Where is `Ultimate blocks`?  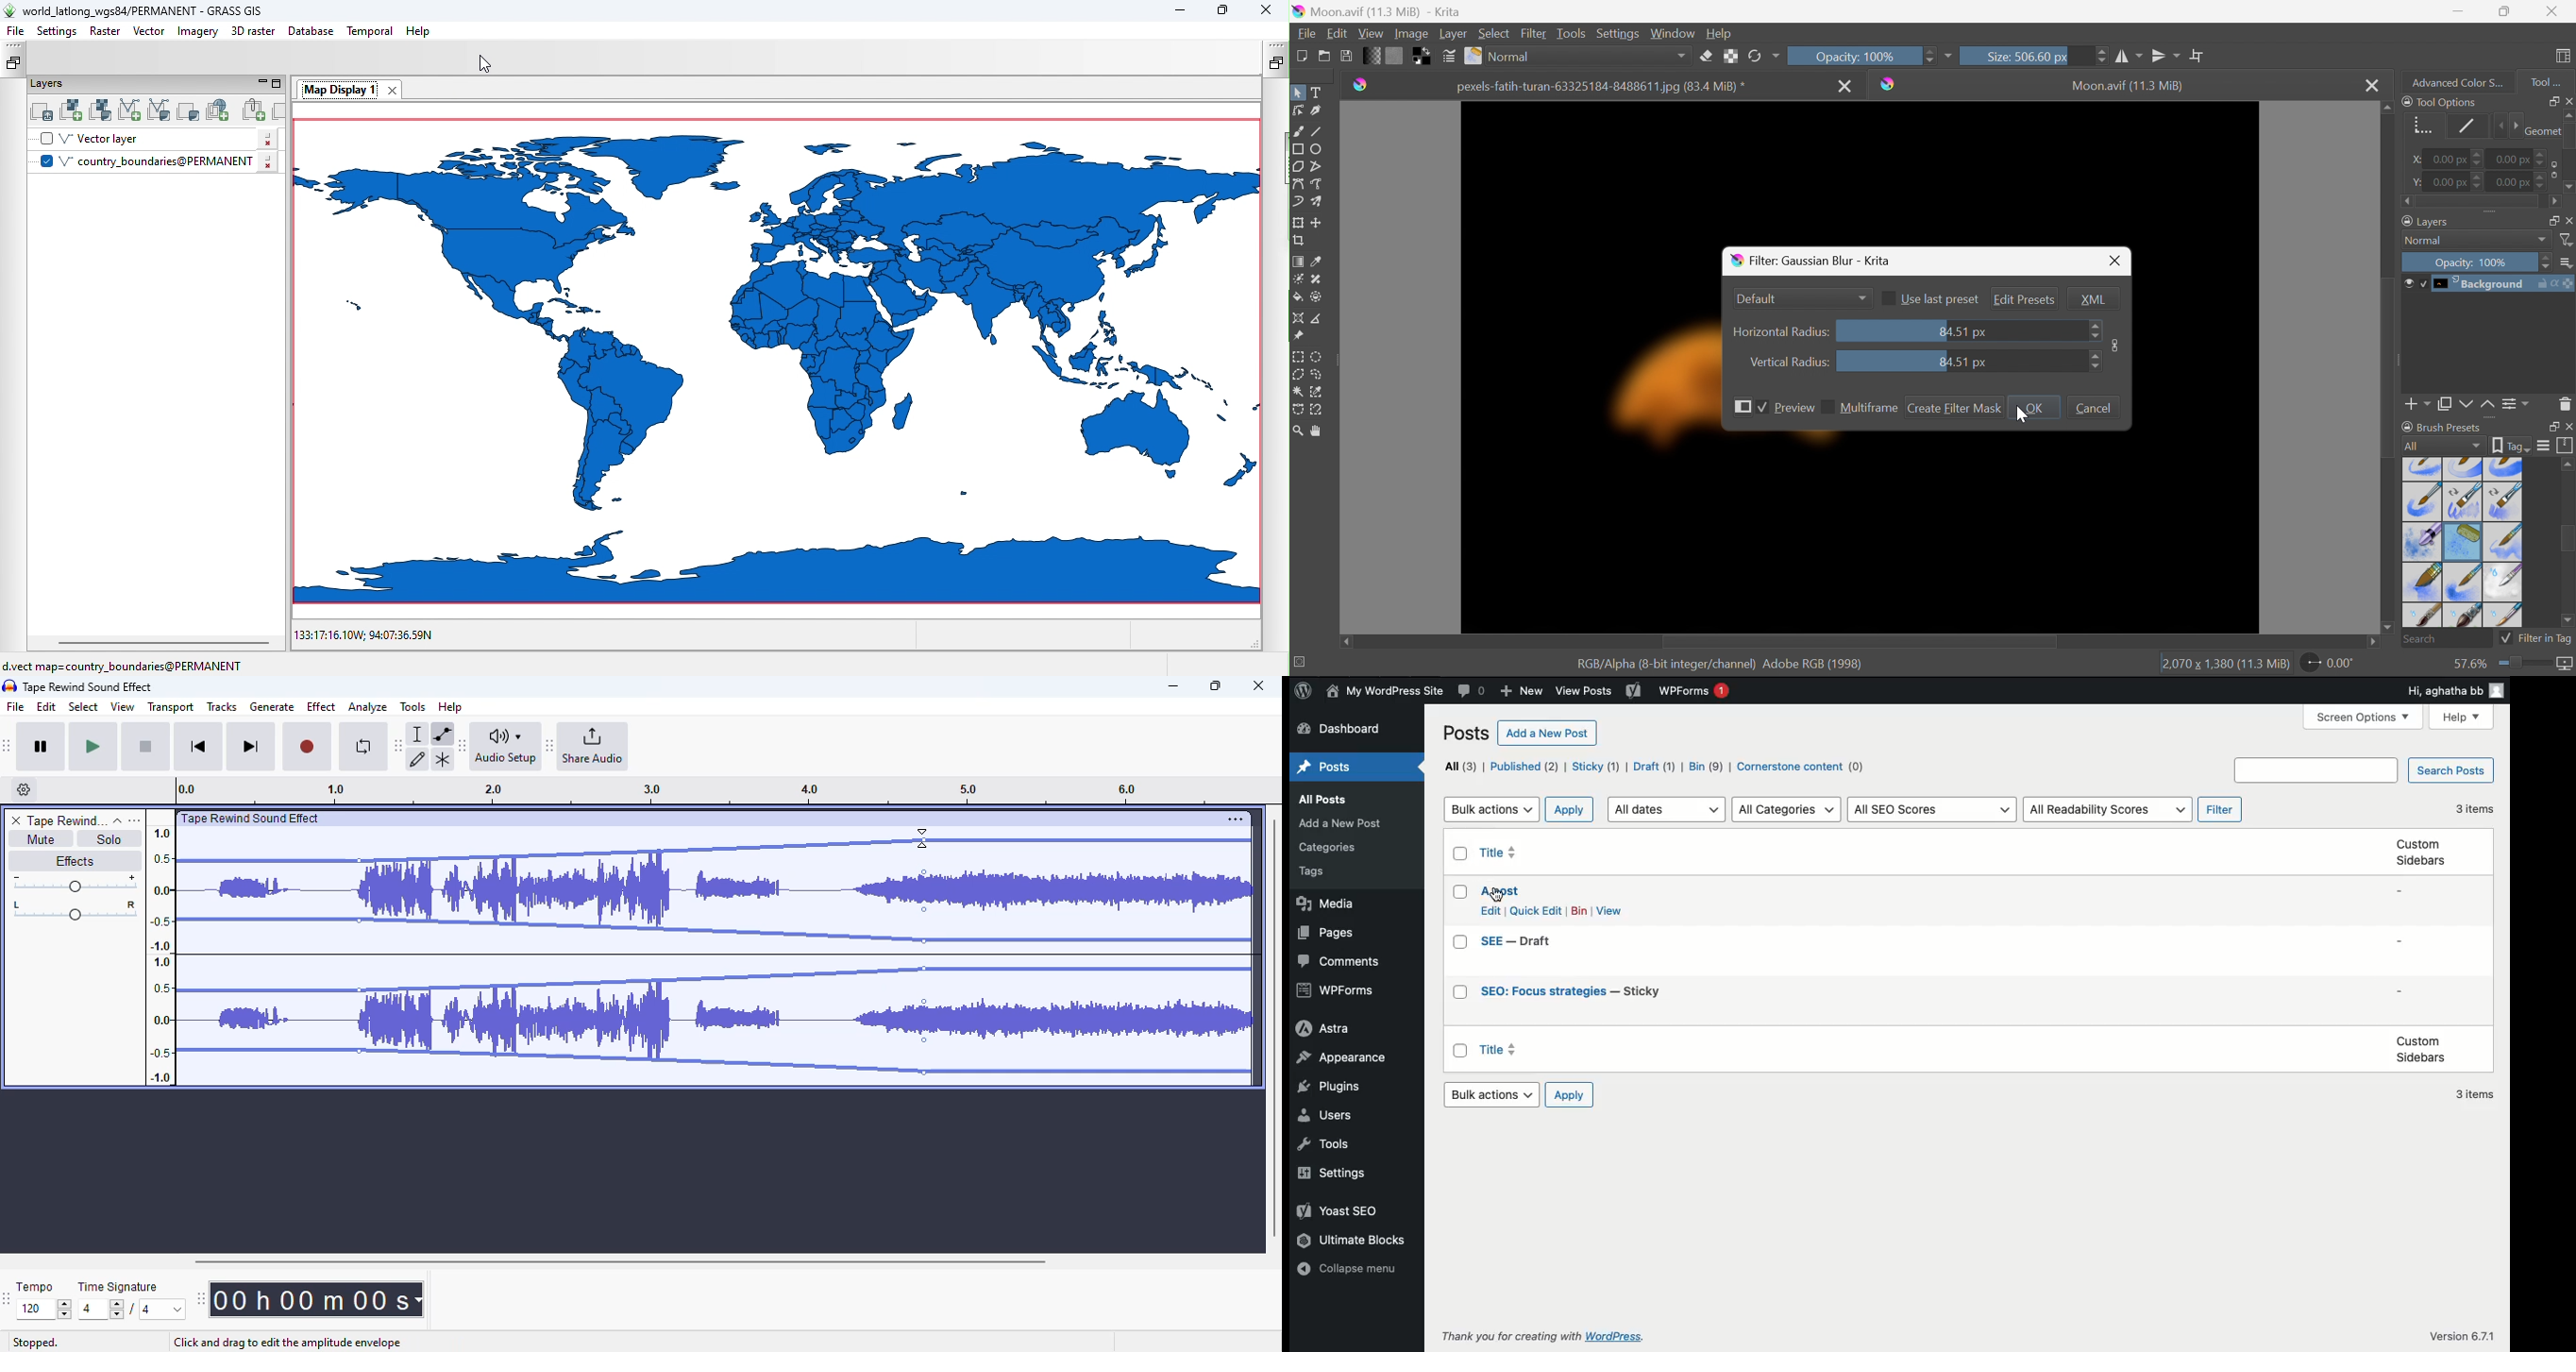
Ultimate blocks is located at coordinates (1351, 1244).